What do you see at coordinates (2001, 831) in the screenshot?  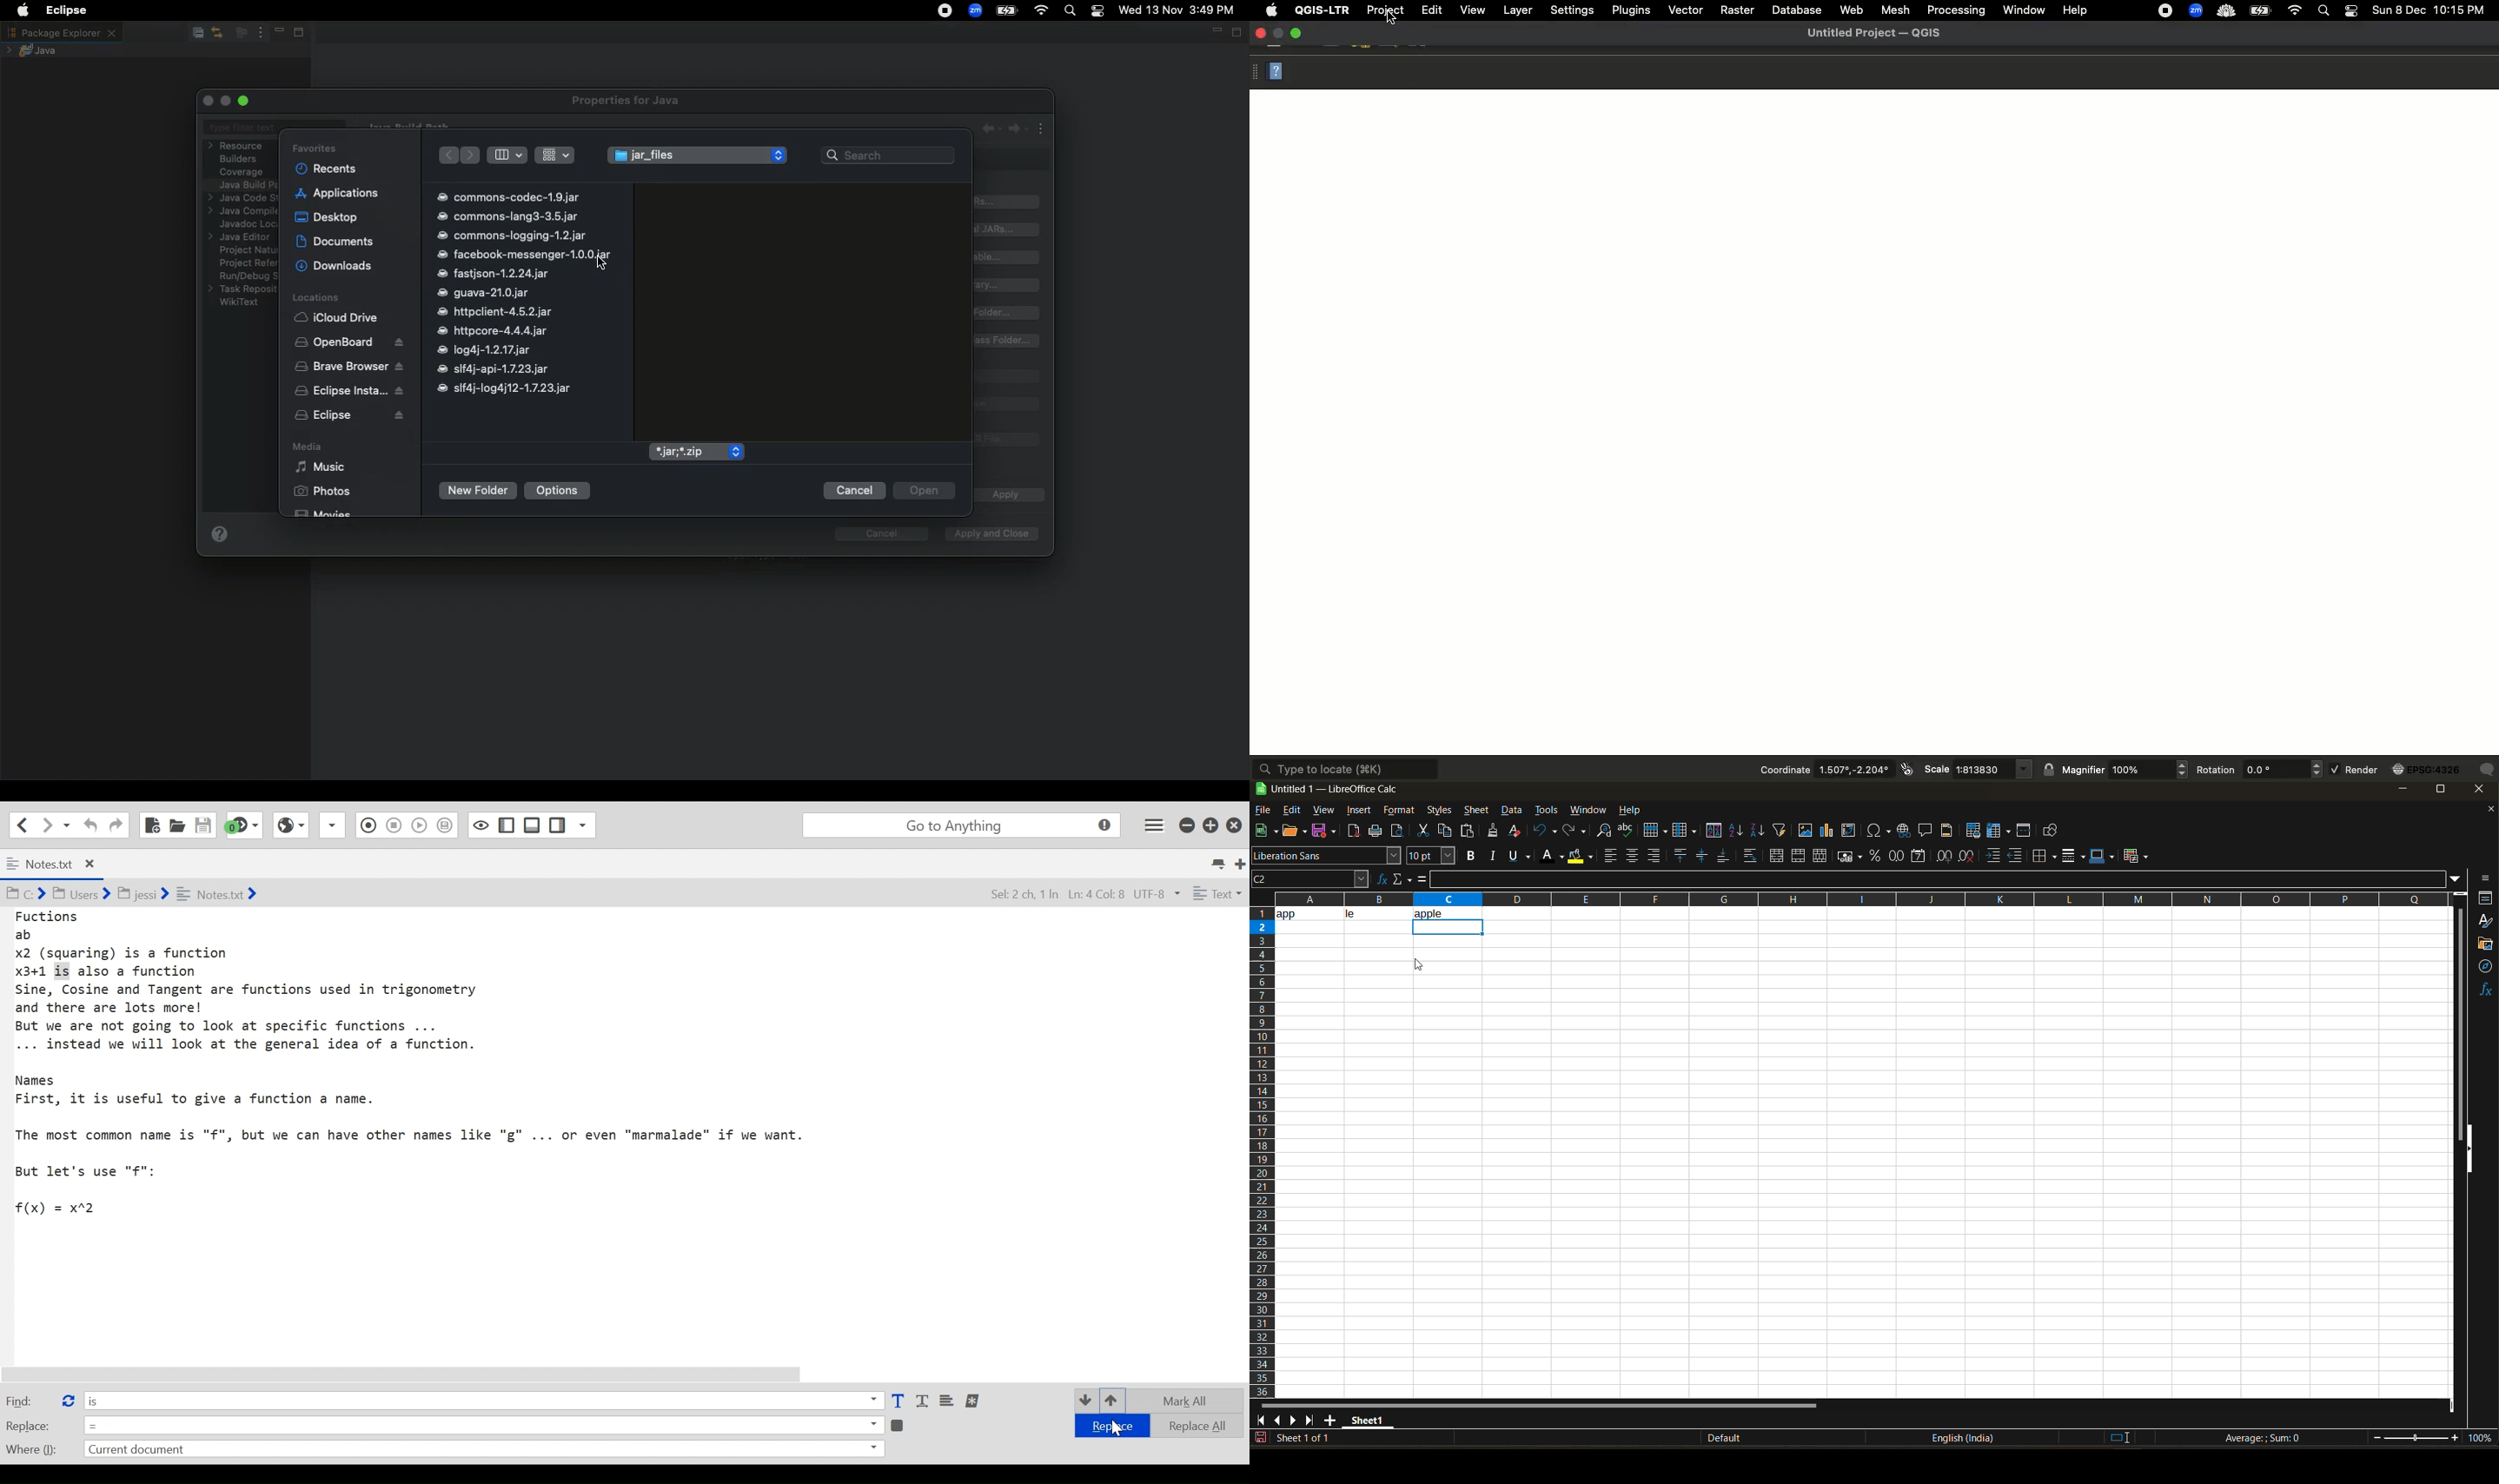 I see `freeze rows and columns` at bounding box center [2001, 831].